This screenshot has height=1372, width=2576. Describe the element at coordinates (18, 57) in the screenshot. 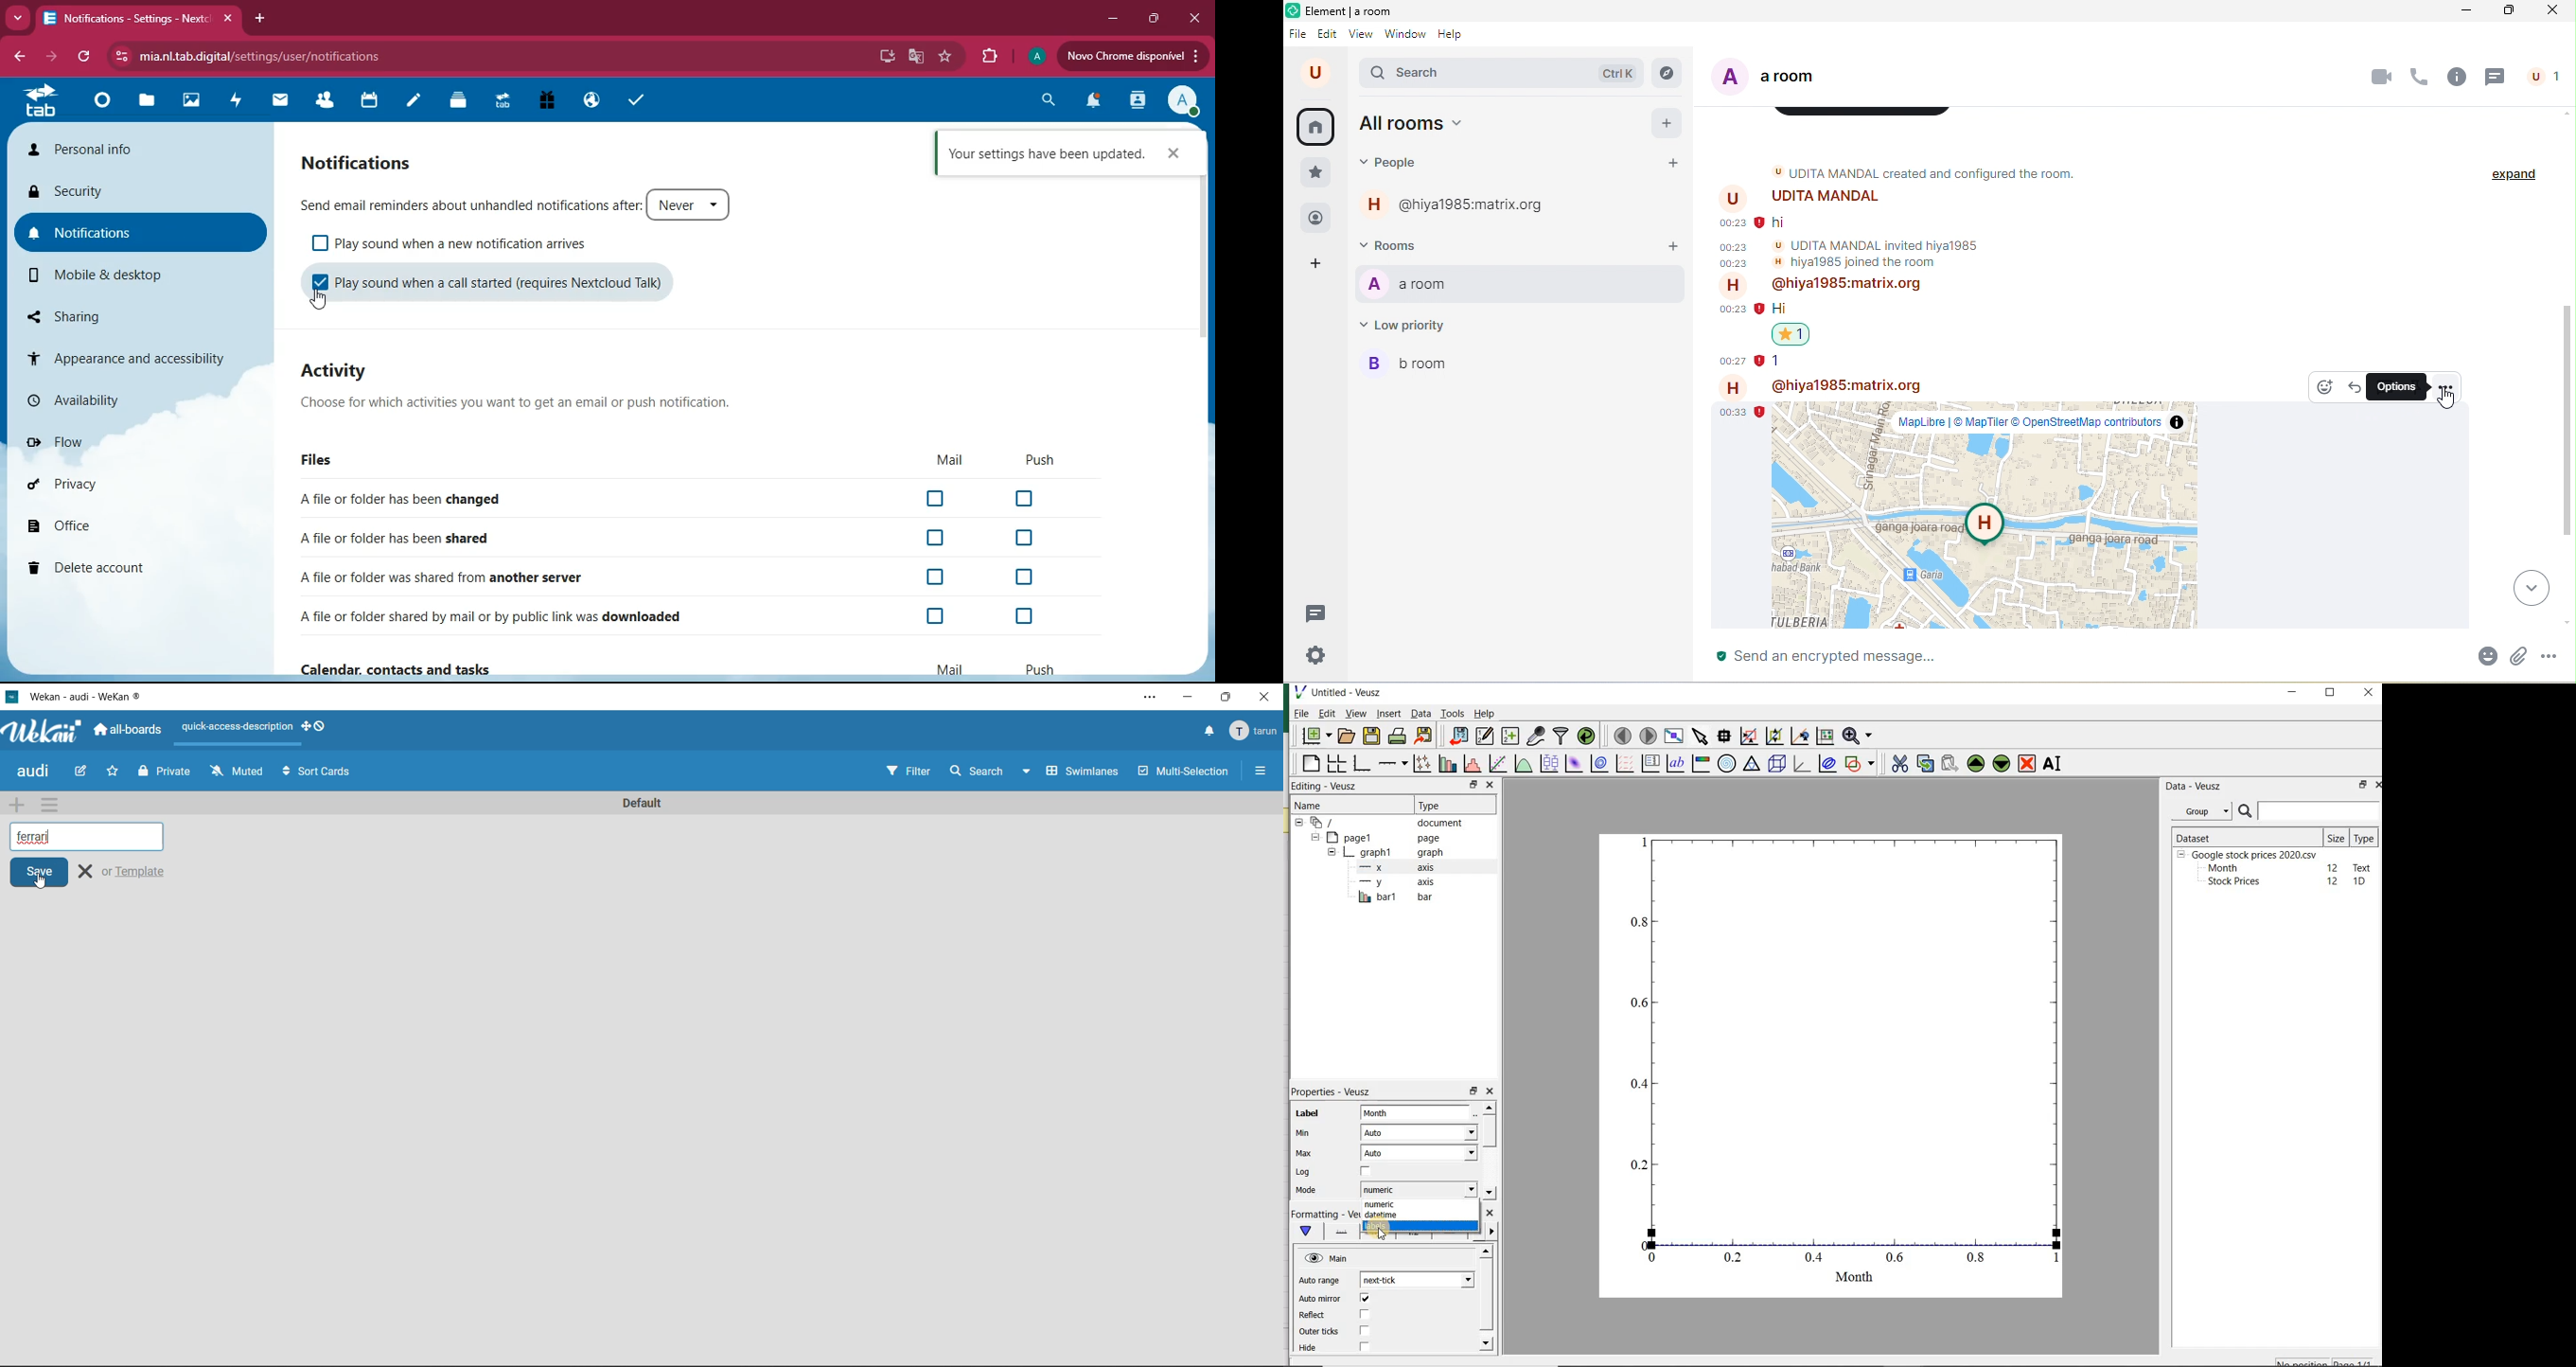

I see `back` at that location.